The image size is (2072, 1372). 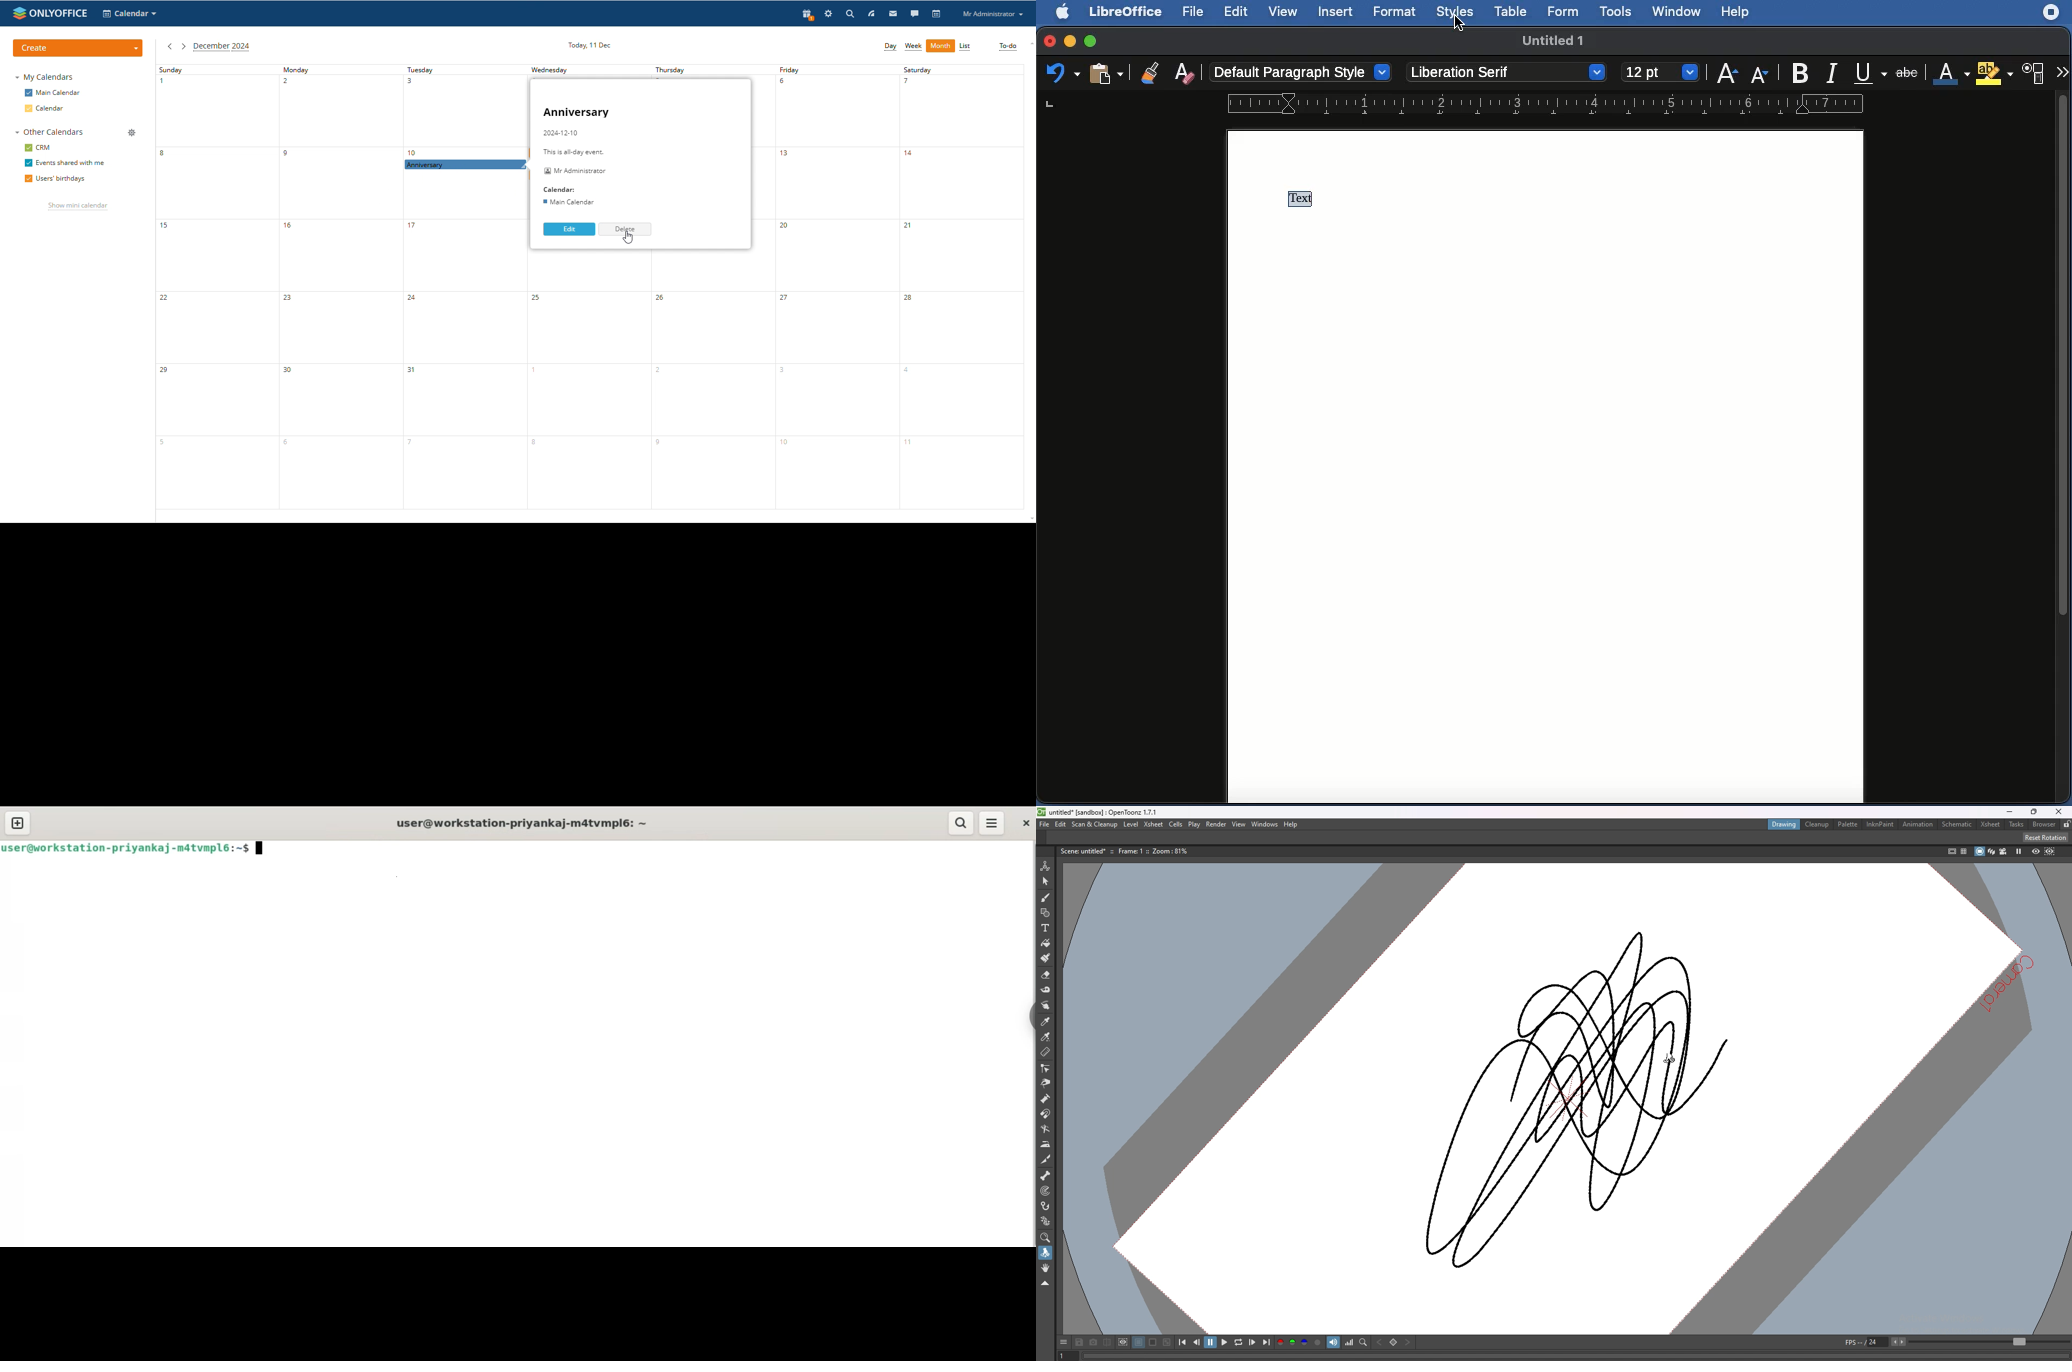 I want to click on Size increase, so click(x=1729, y=73).